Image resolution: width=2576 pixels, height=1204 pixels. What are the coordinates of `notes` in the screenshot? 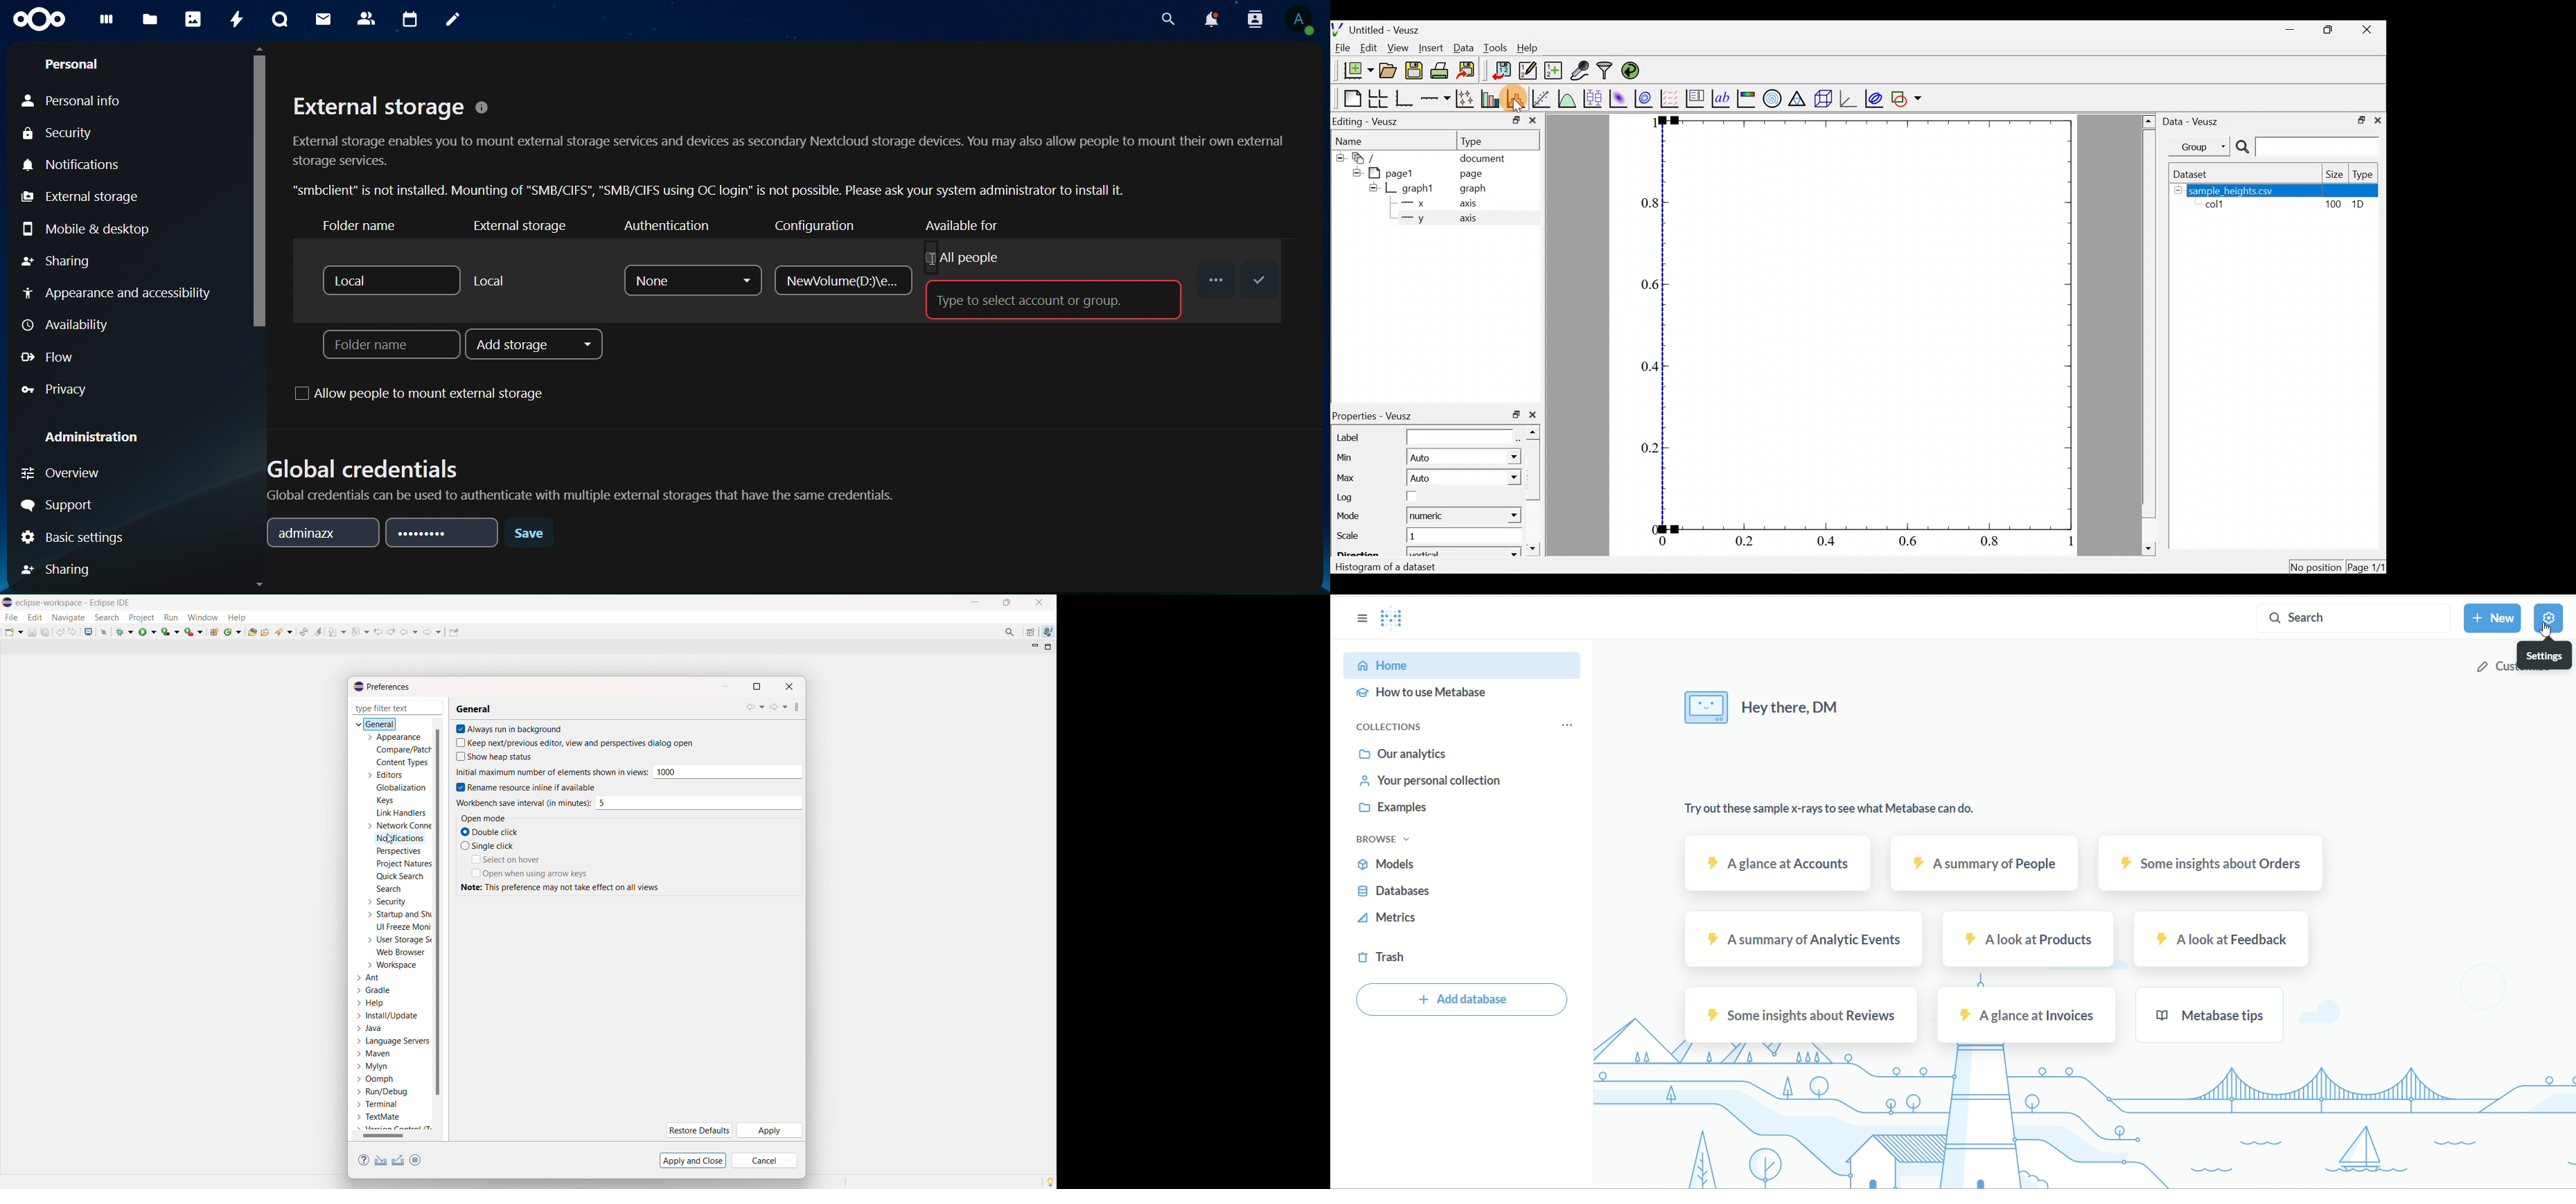 It's located at (452, 19).